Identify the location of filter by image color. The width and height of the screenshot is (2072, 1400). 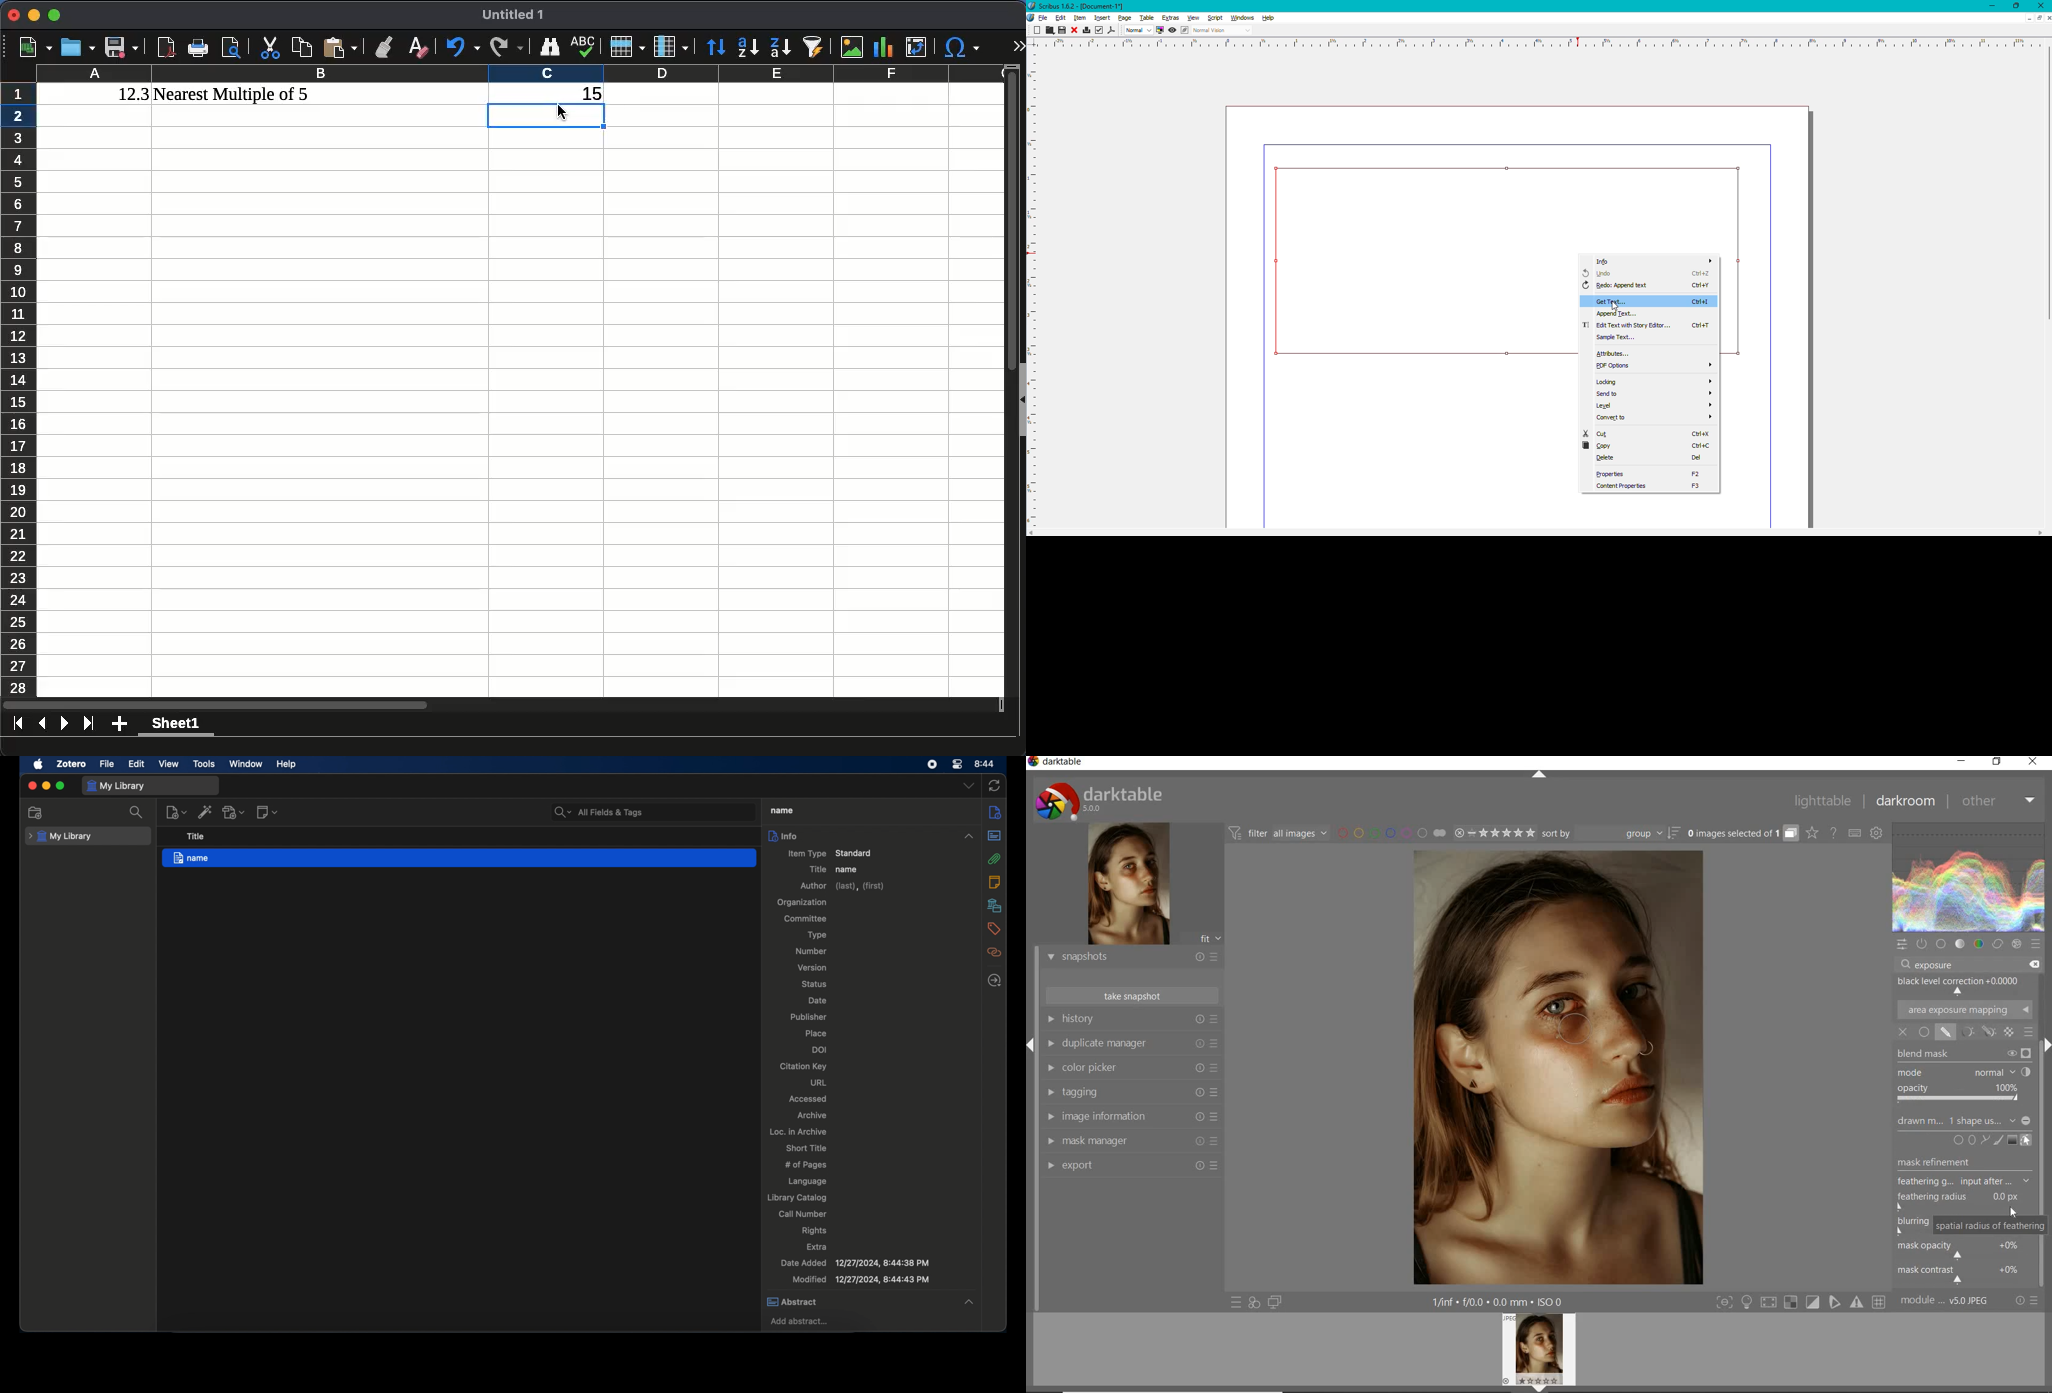
(1392, 834).